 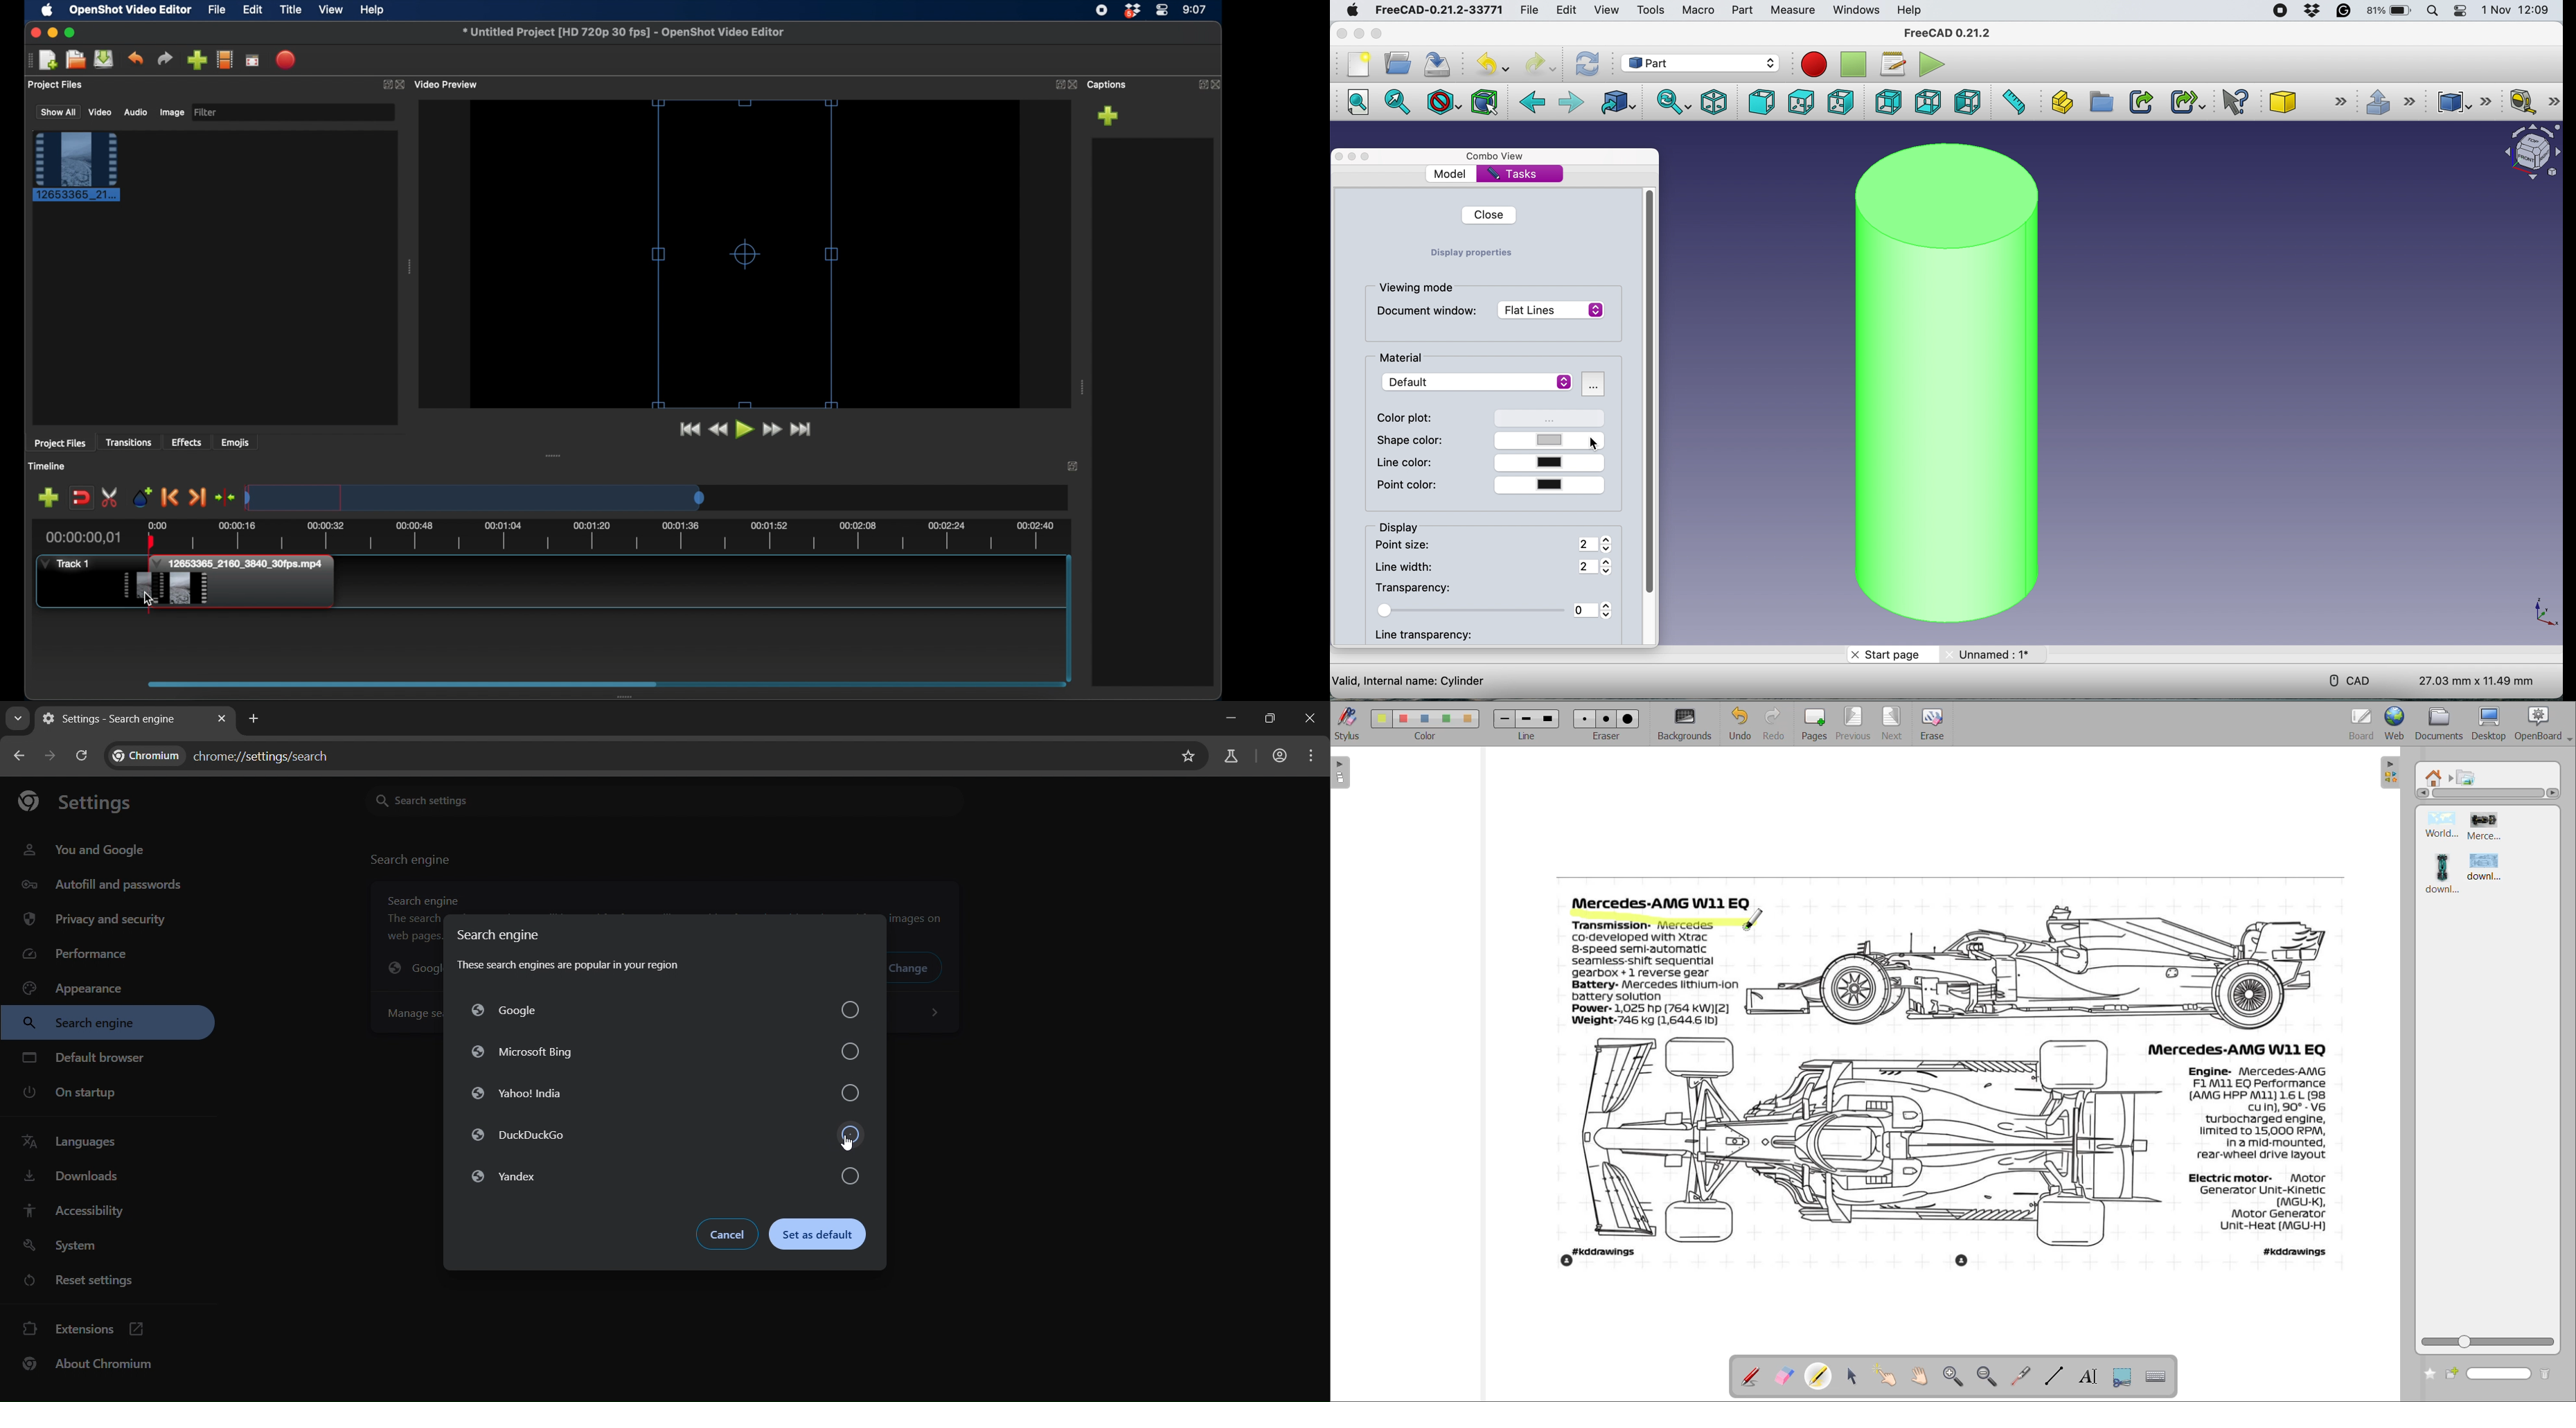 What do you see at coordinates (2533, 103) in the screenshot?
I see `measure linear` at bounding box center [2533, 103].